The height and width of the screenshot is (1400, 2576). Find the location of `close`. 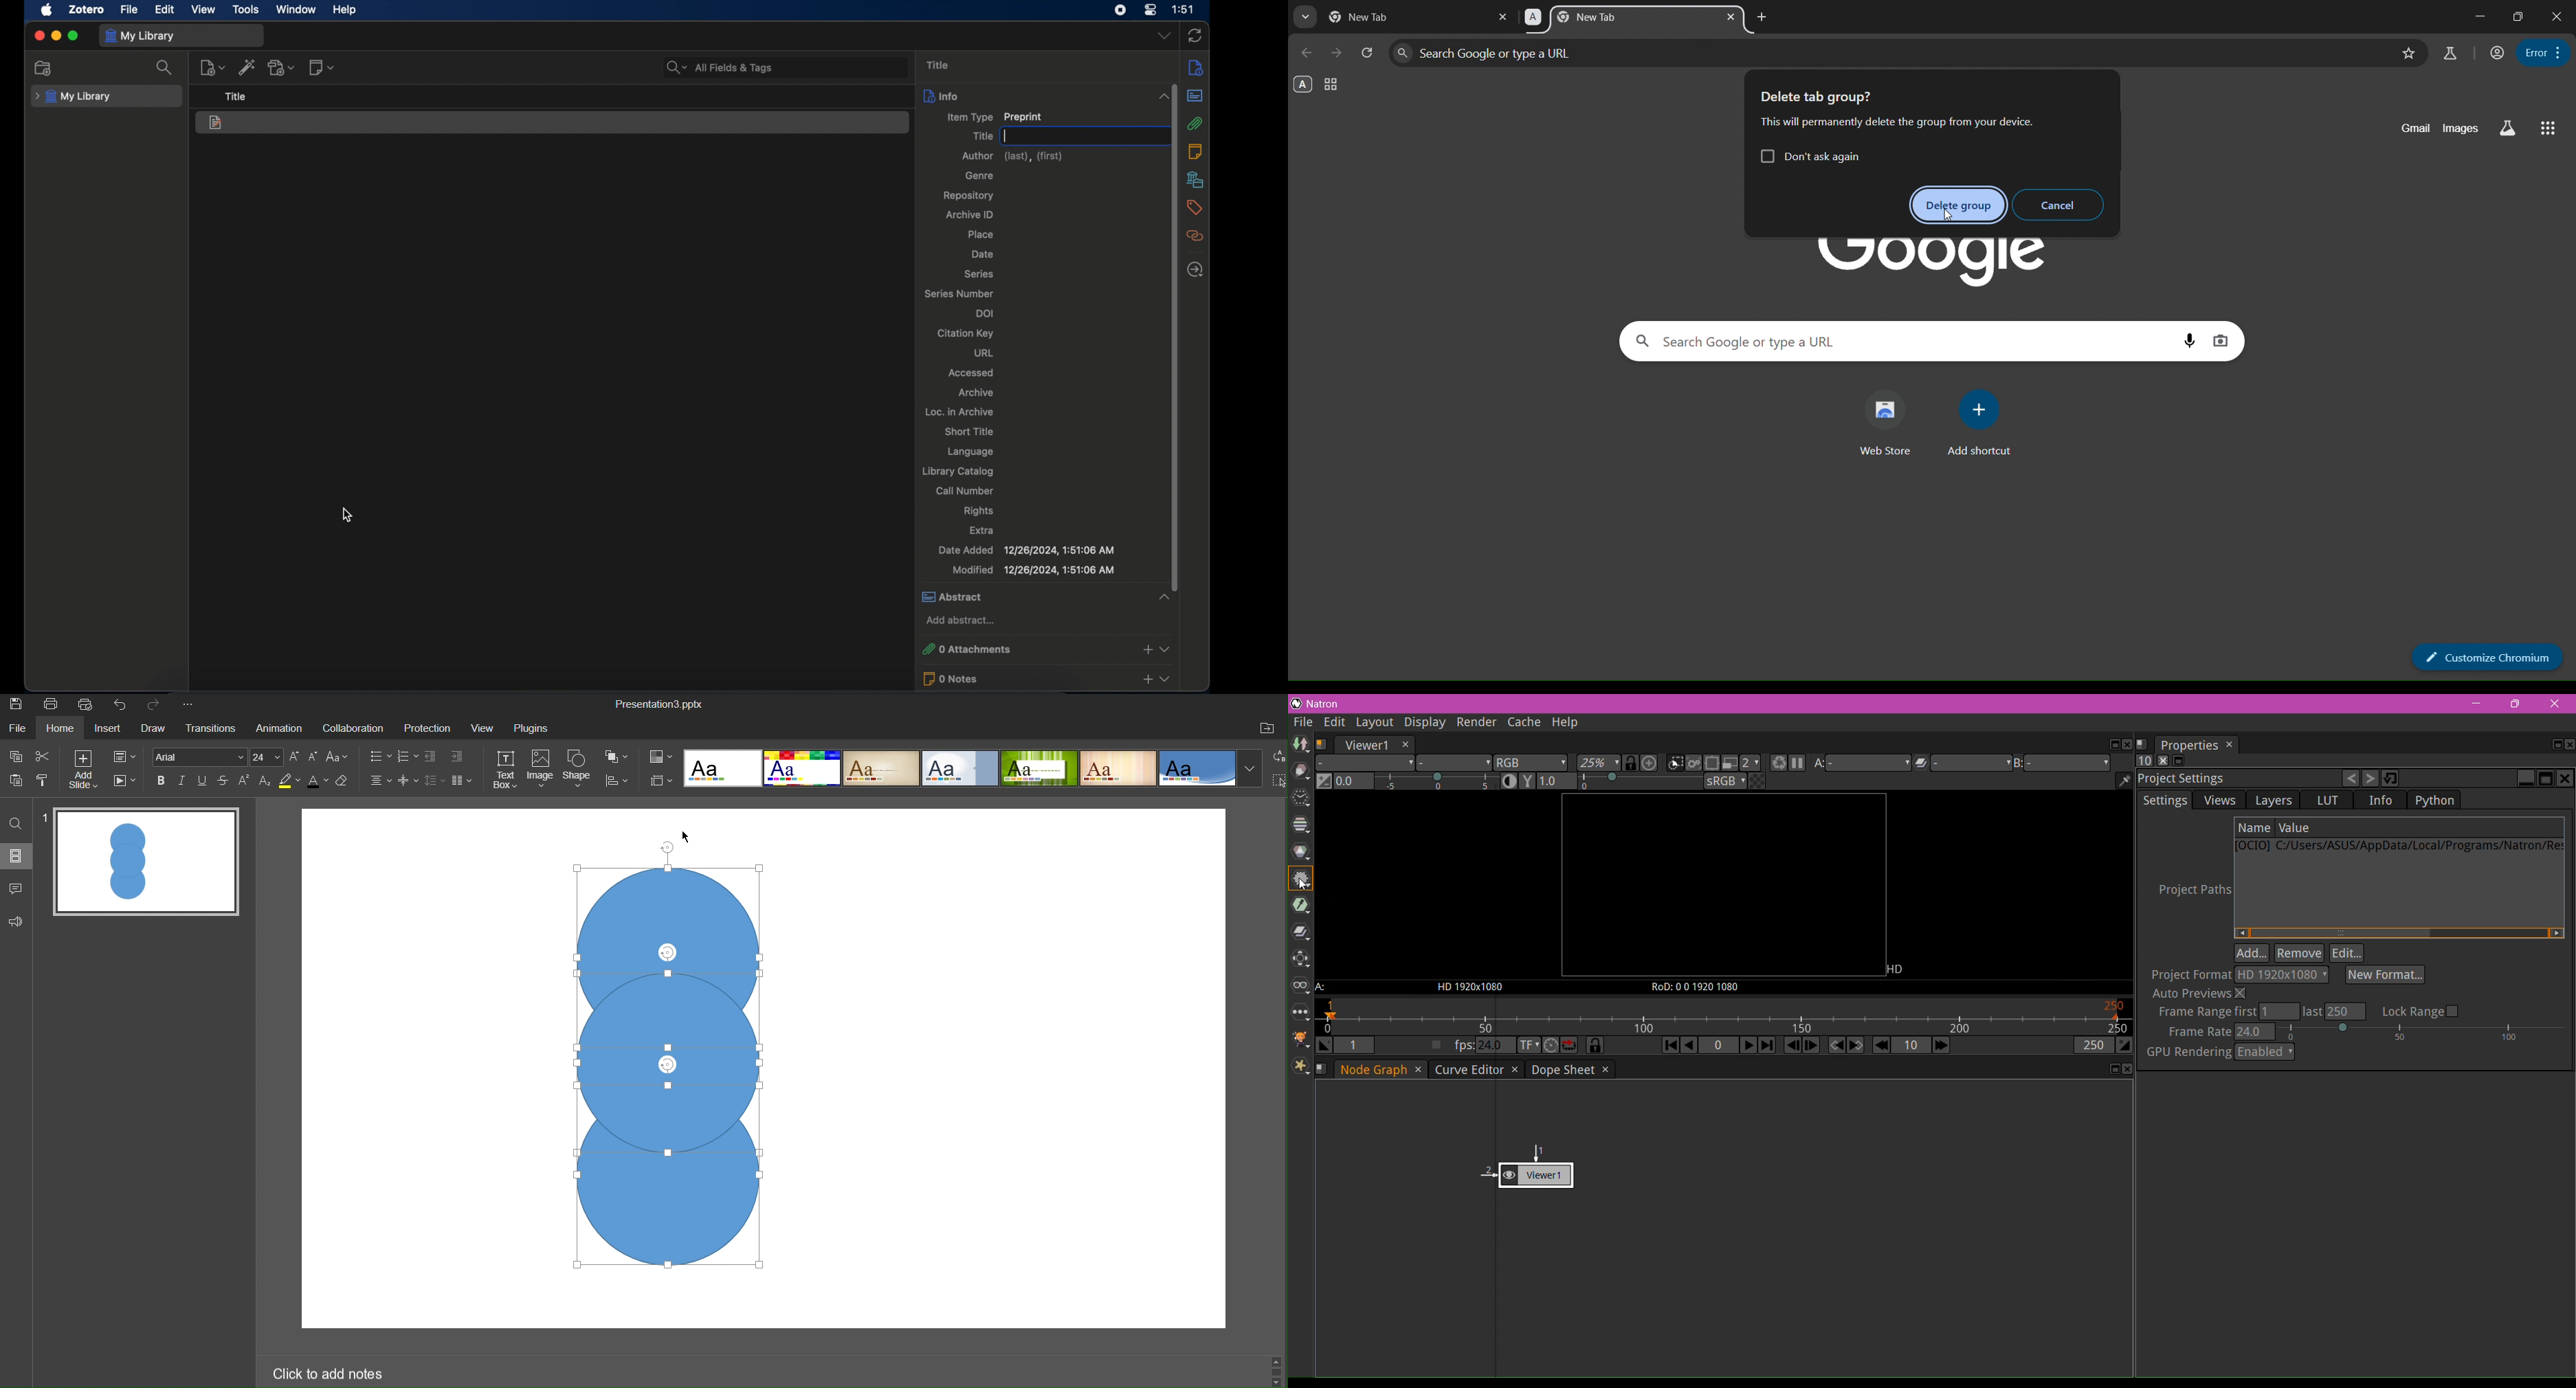

close is located at coordinates (2557, 15).